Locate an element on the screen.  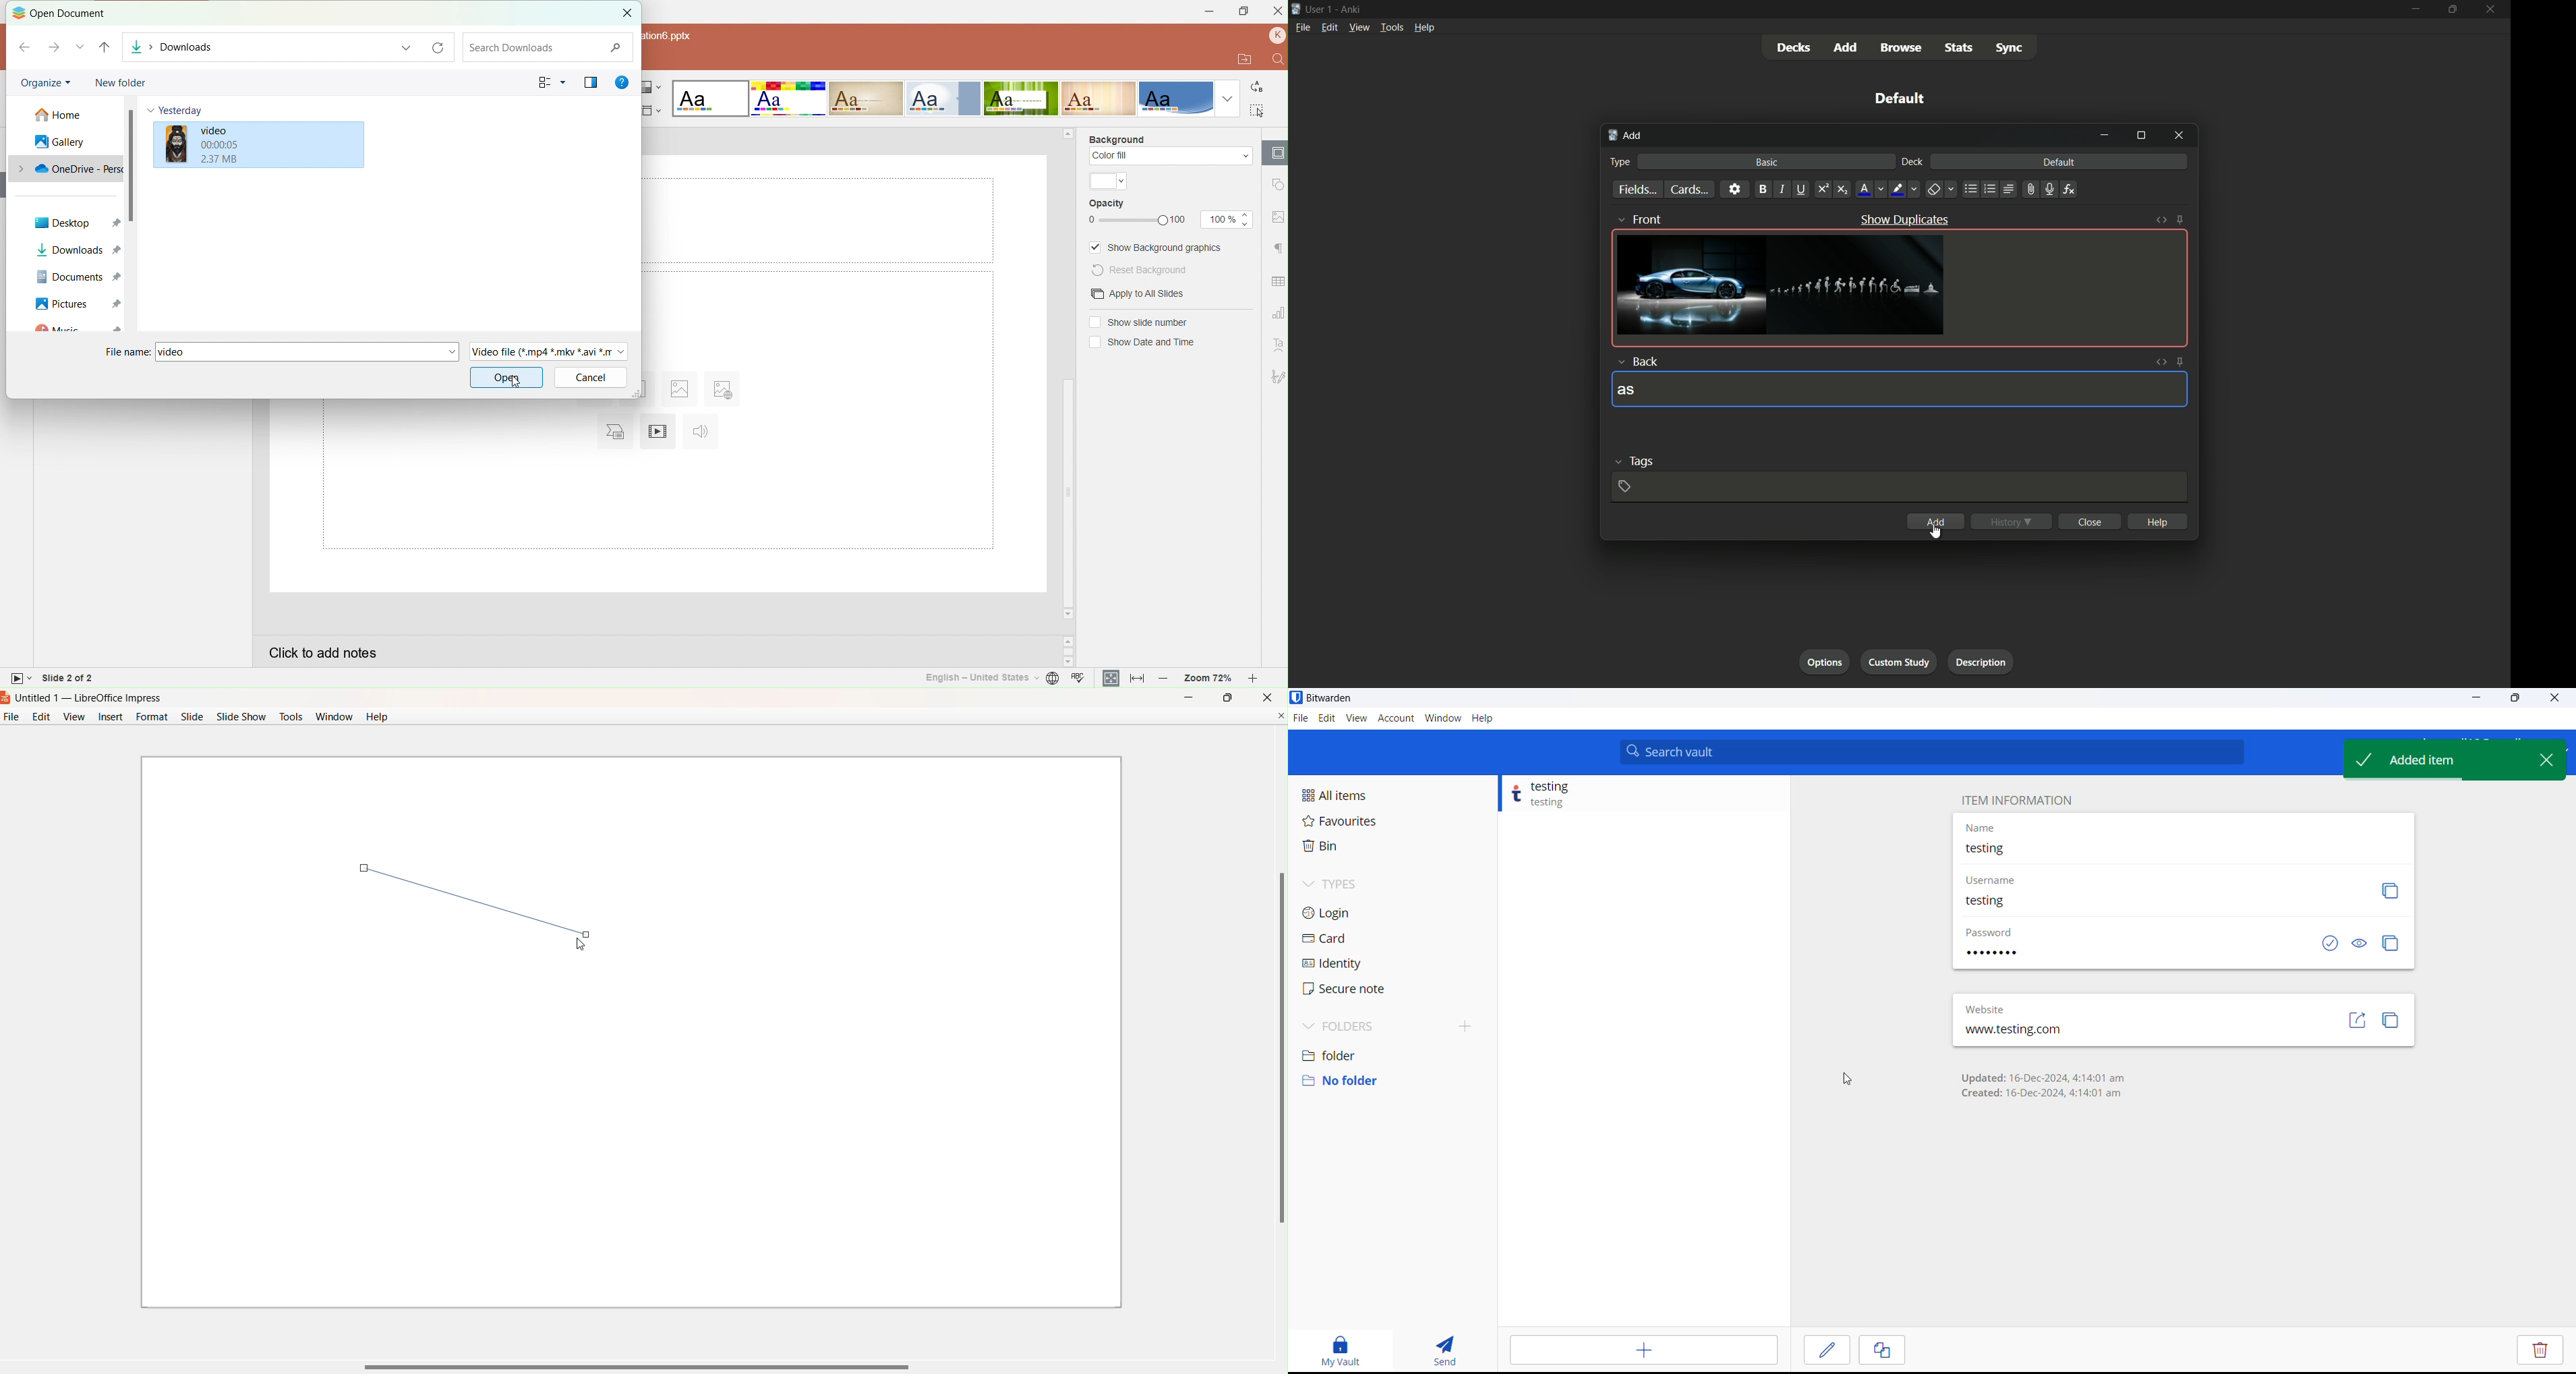
type is located at coordinates (1620, 161).